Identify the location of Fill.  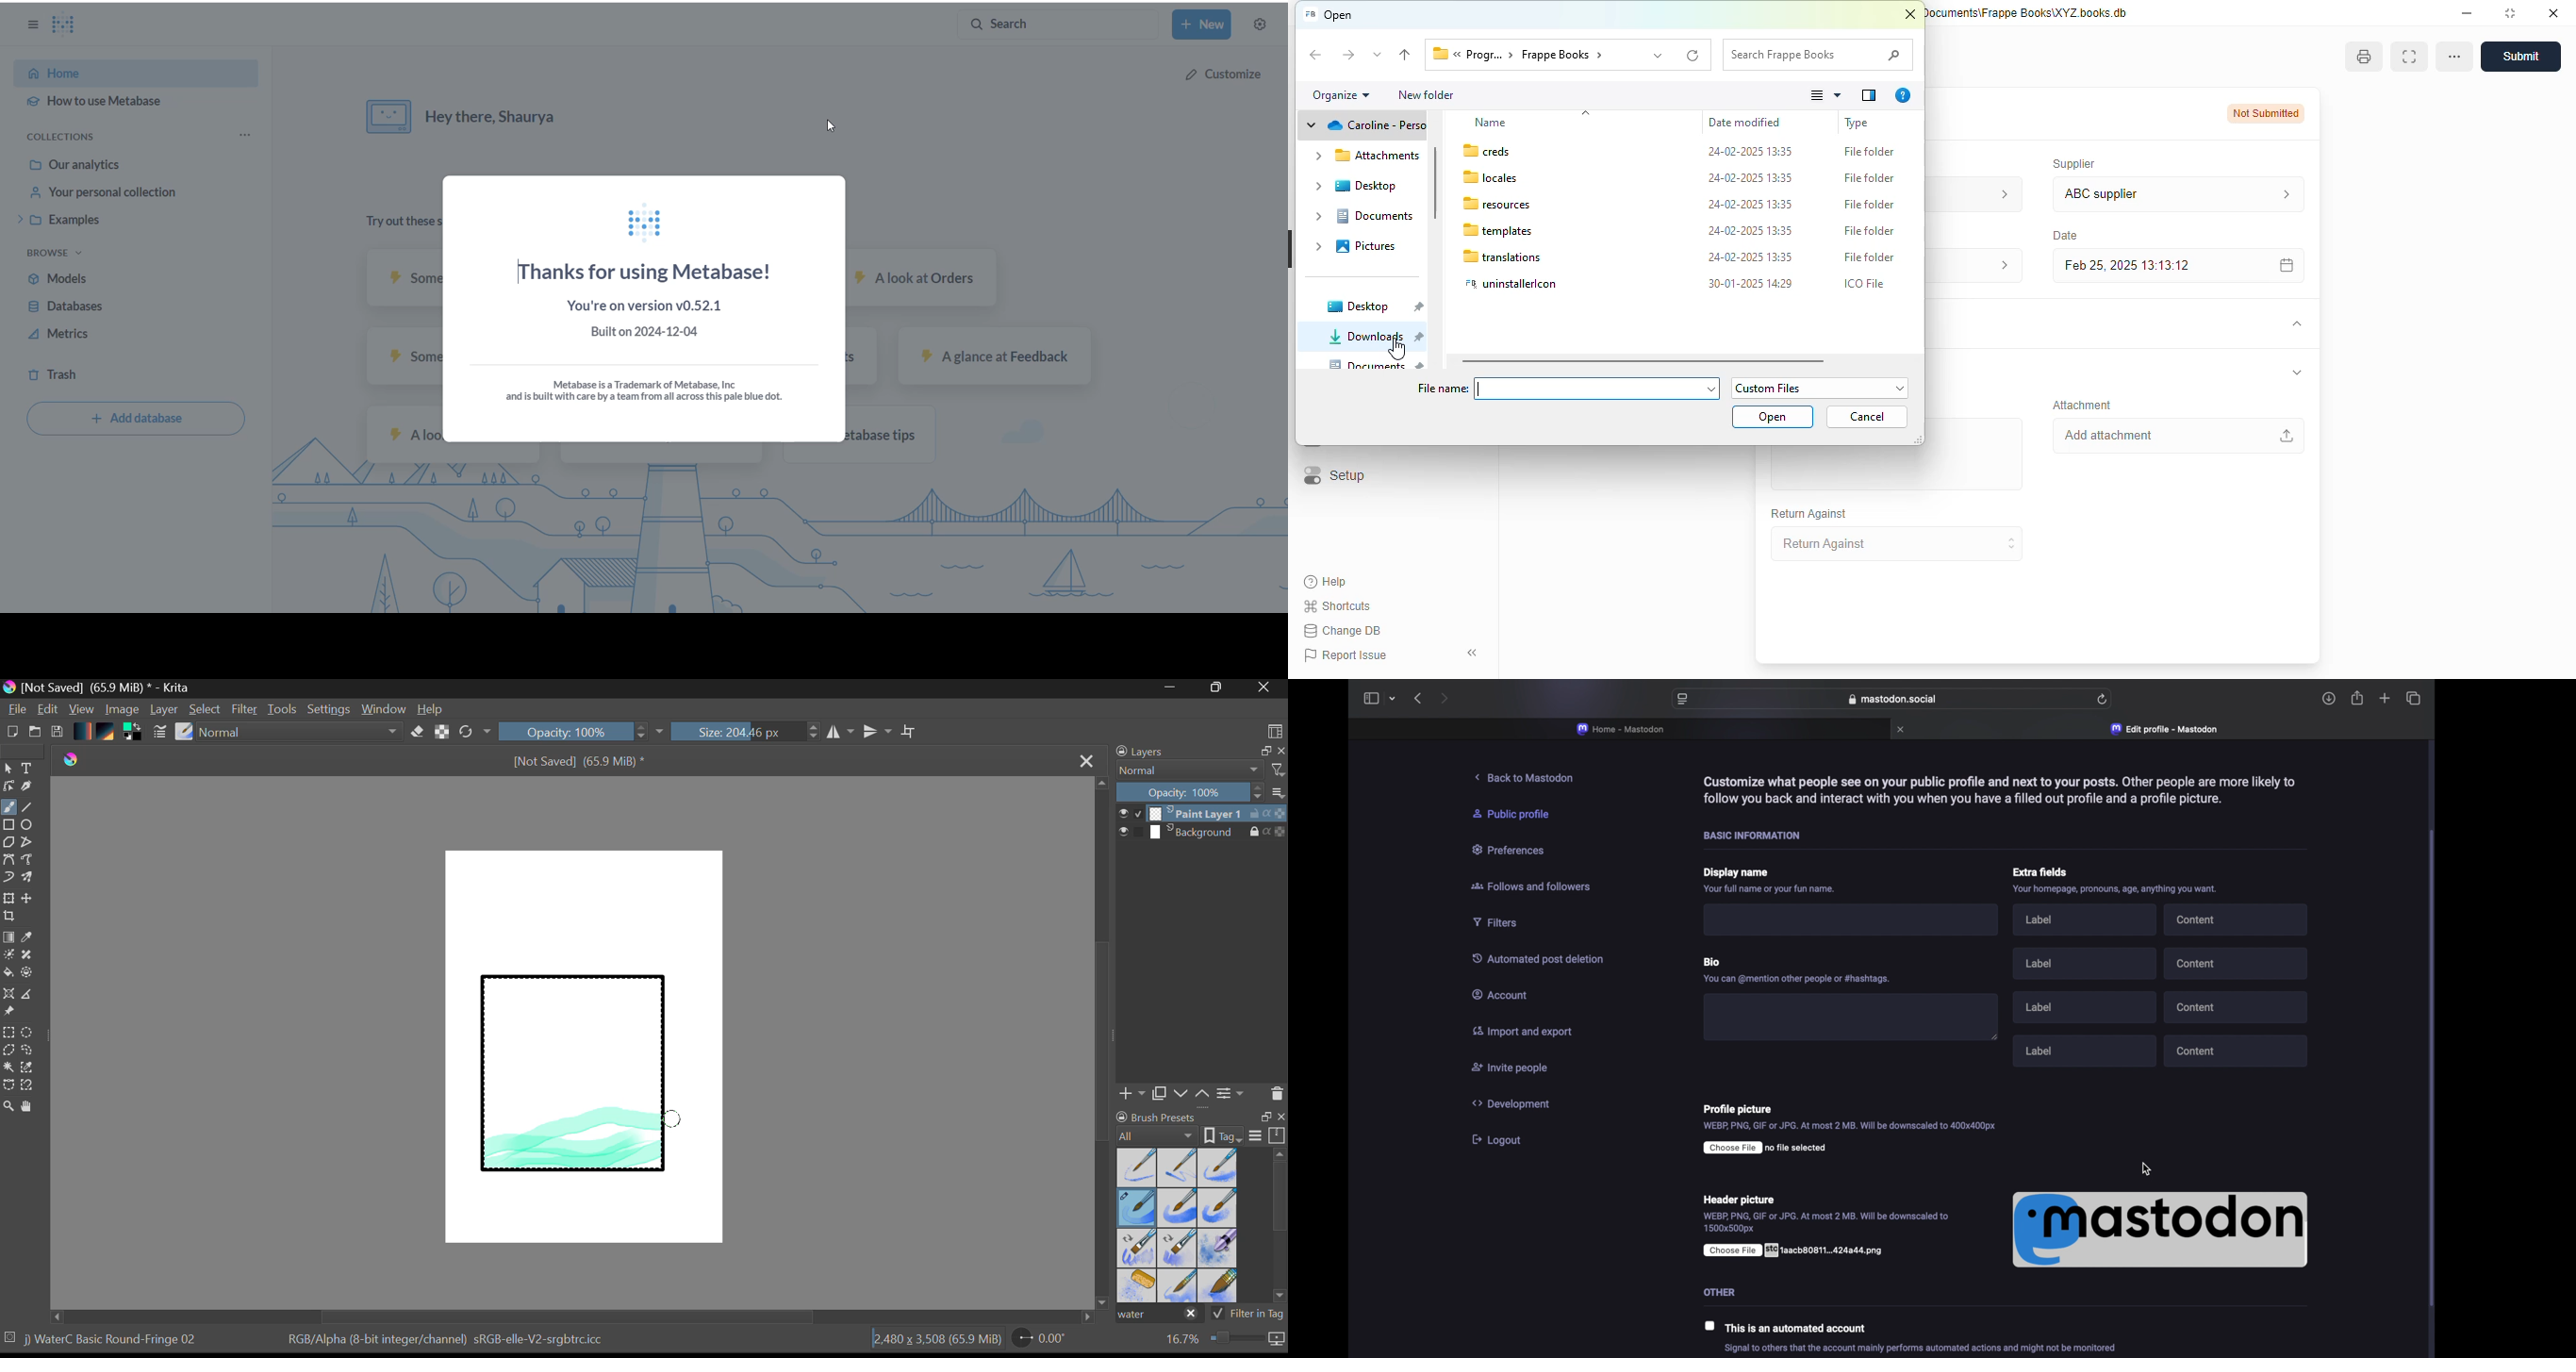
(8, 975).